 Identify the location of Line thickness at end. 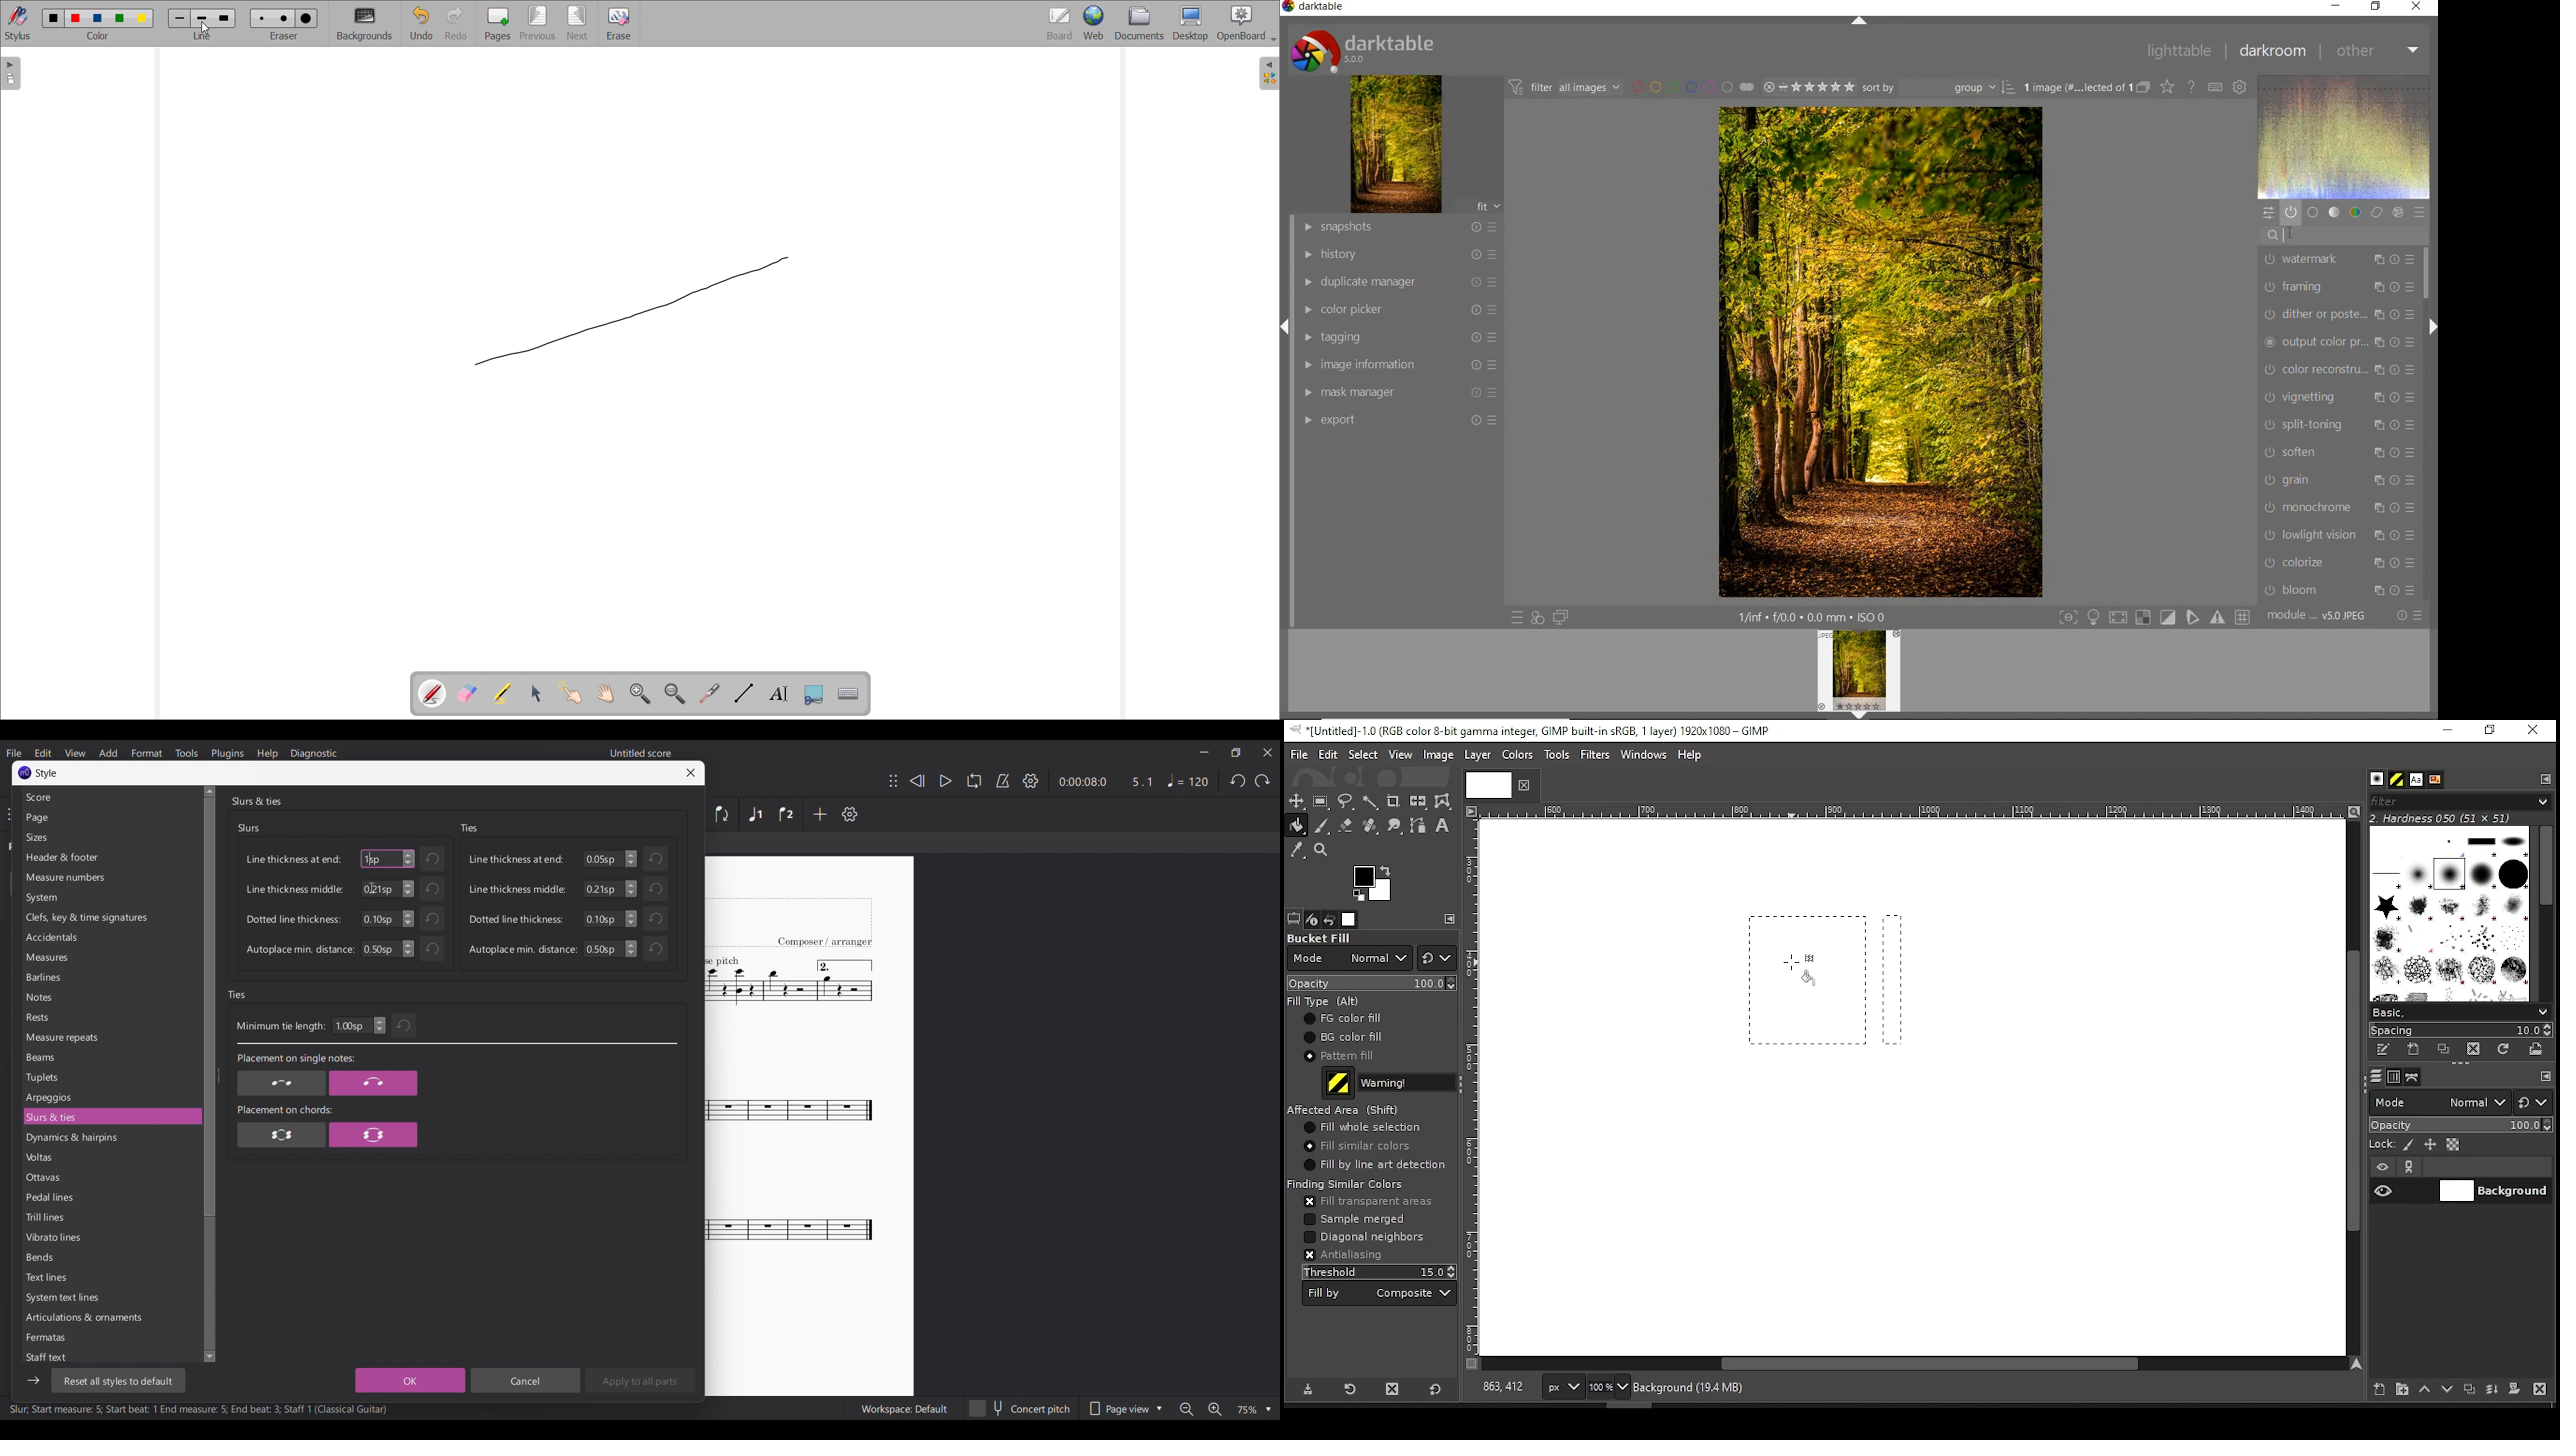
(517, 859).